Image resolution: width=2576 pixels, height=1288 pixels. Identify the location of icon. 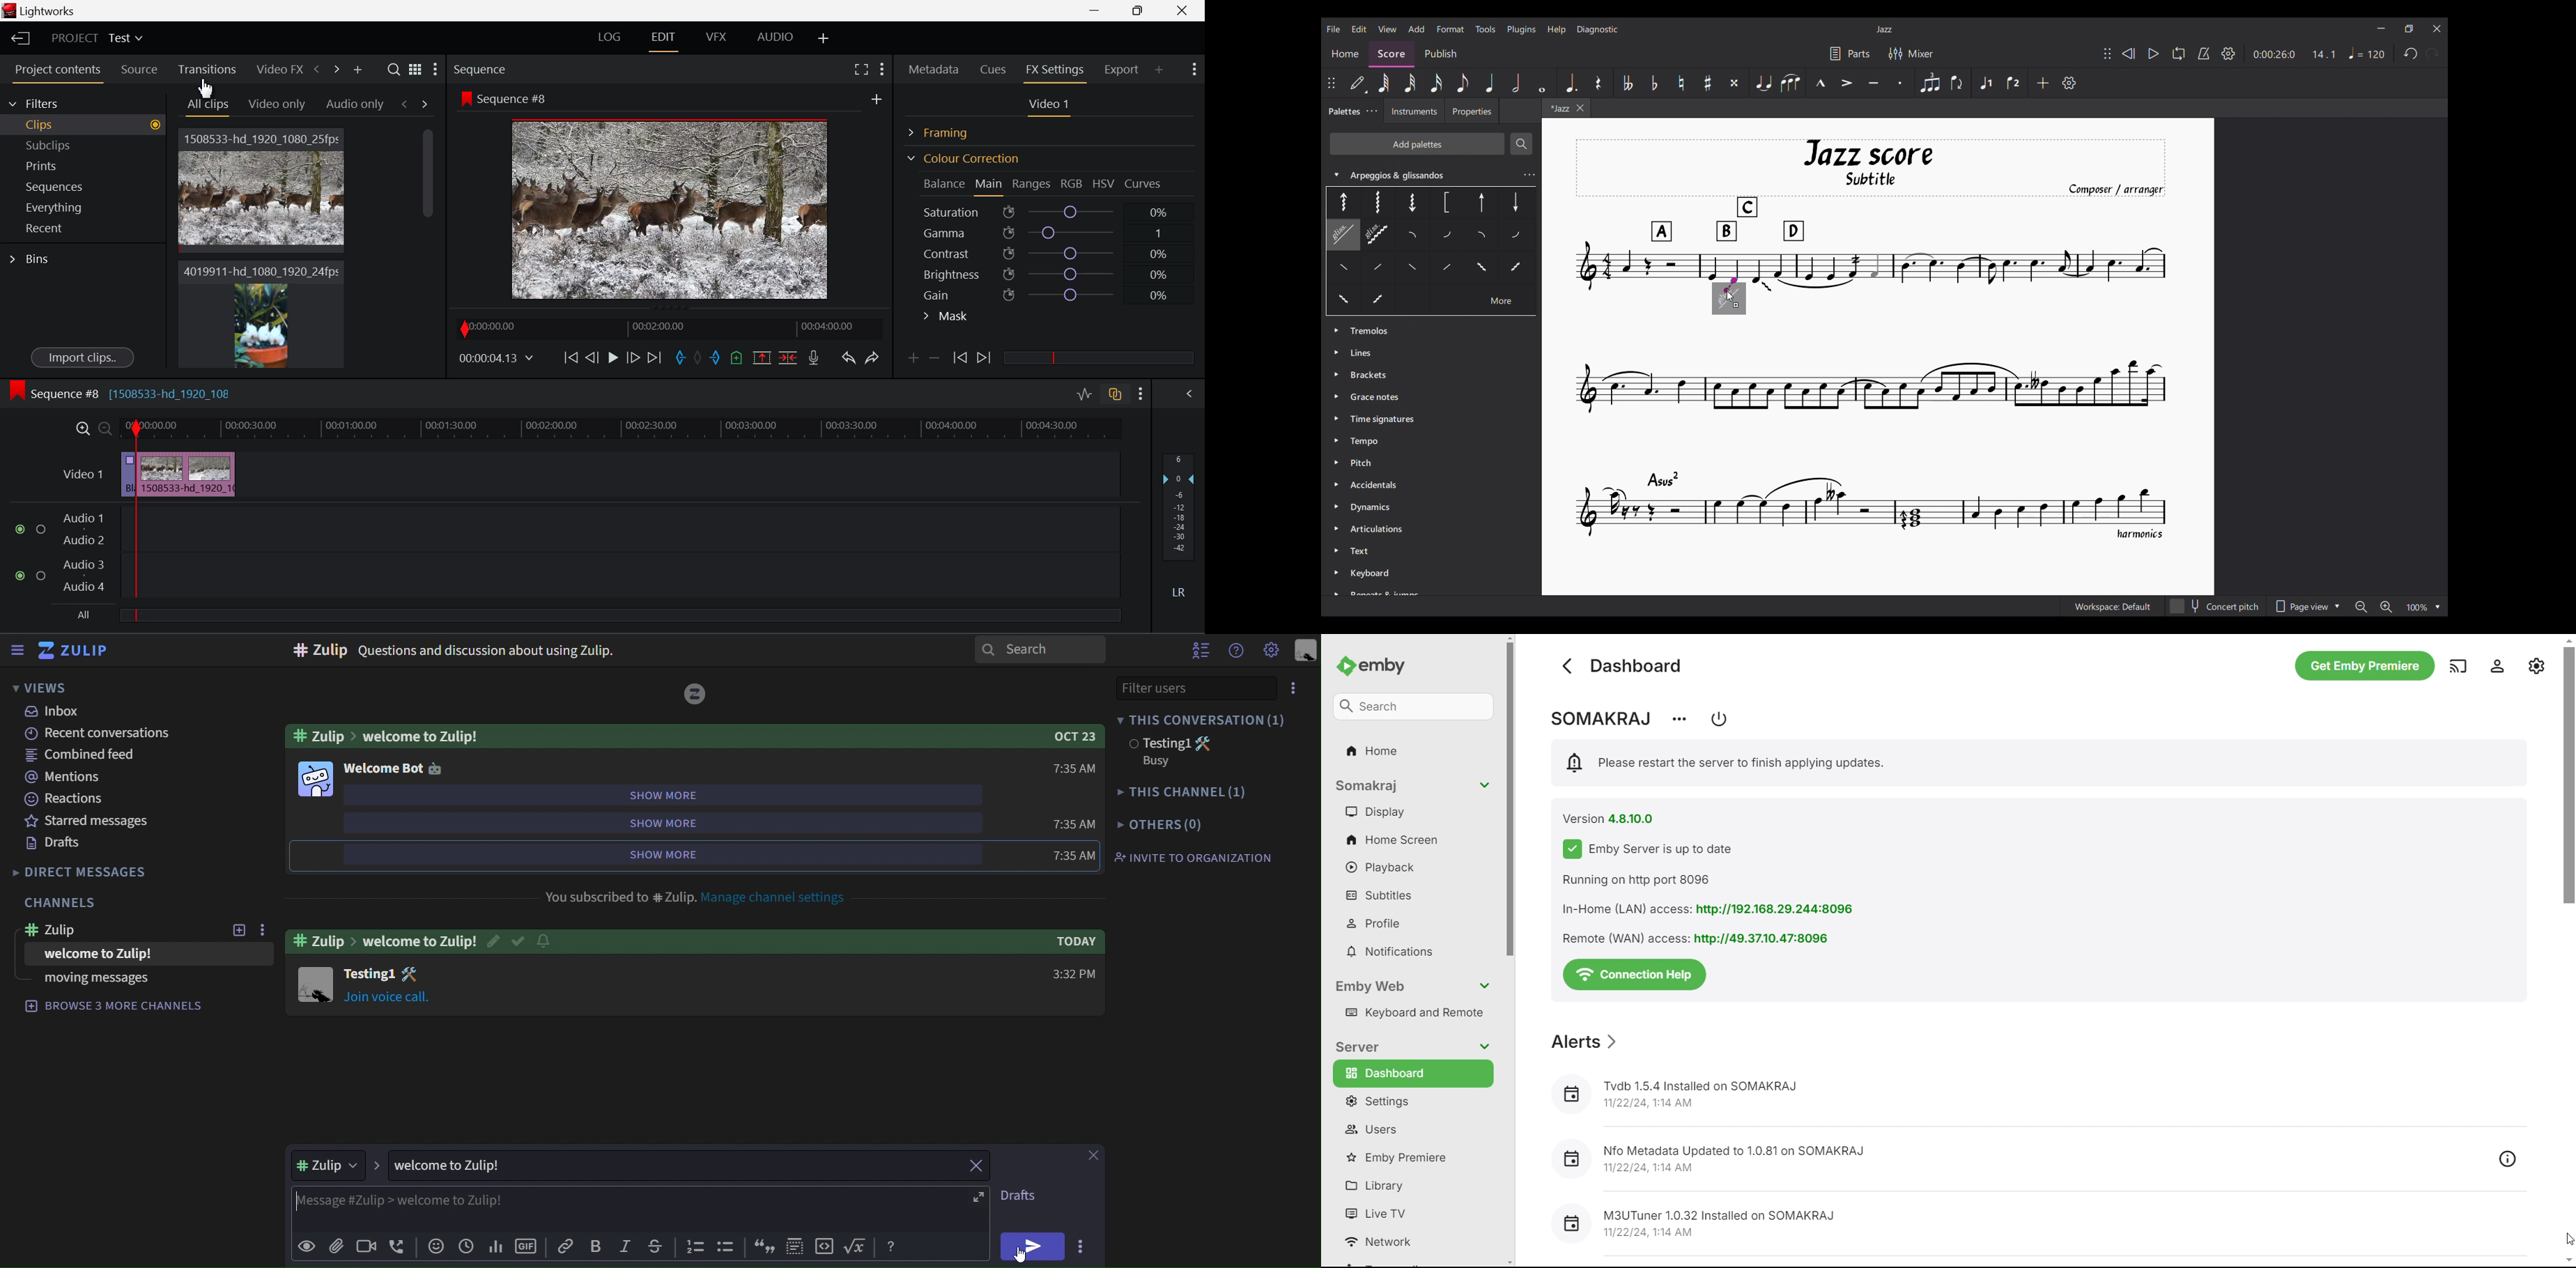
(795, 1246).